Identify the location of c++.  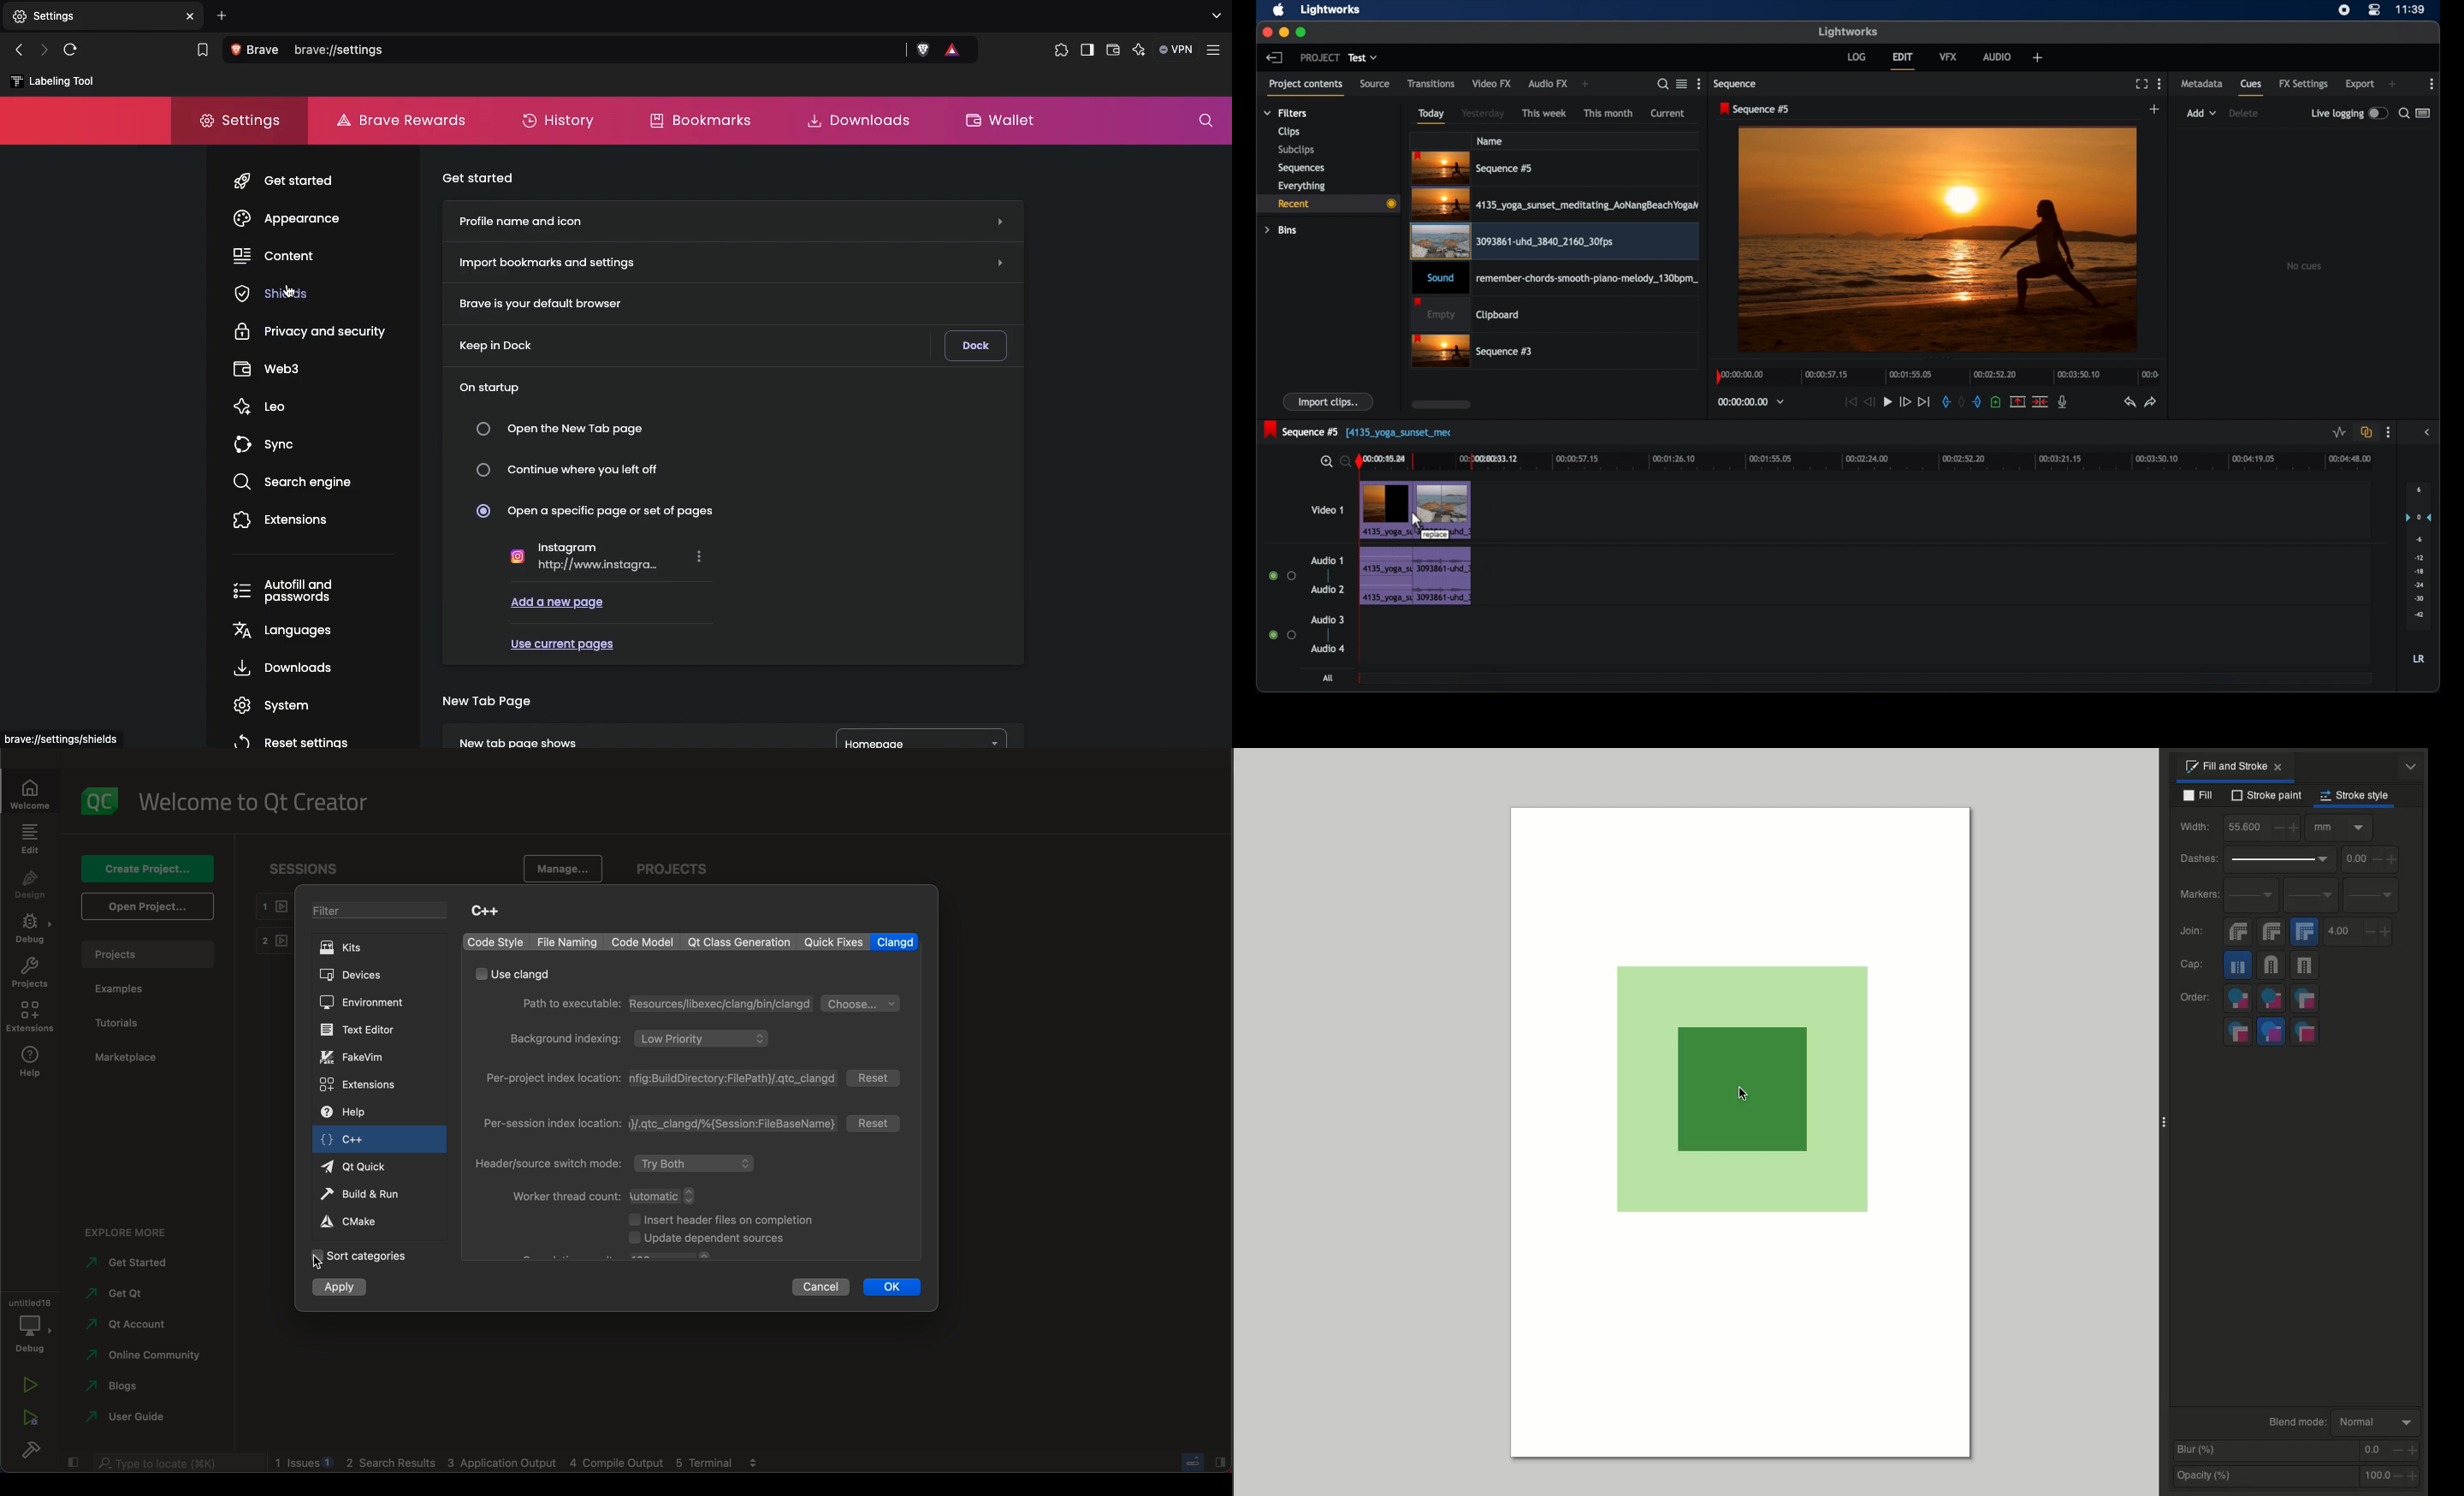
(379, 1140).